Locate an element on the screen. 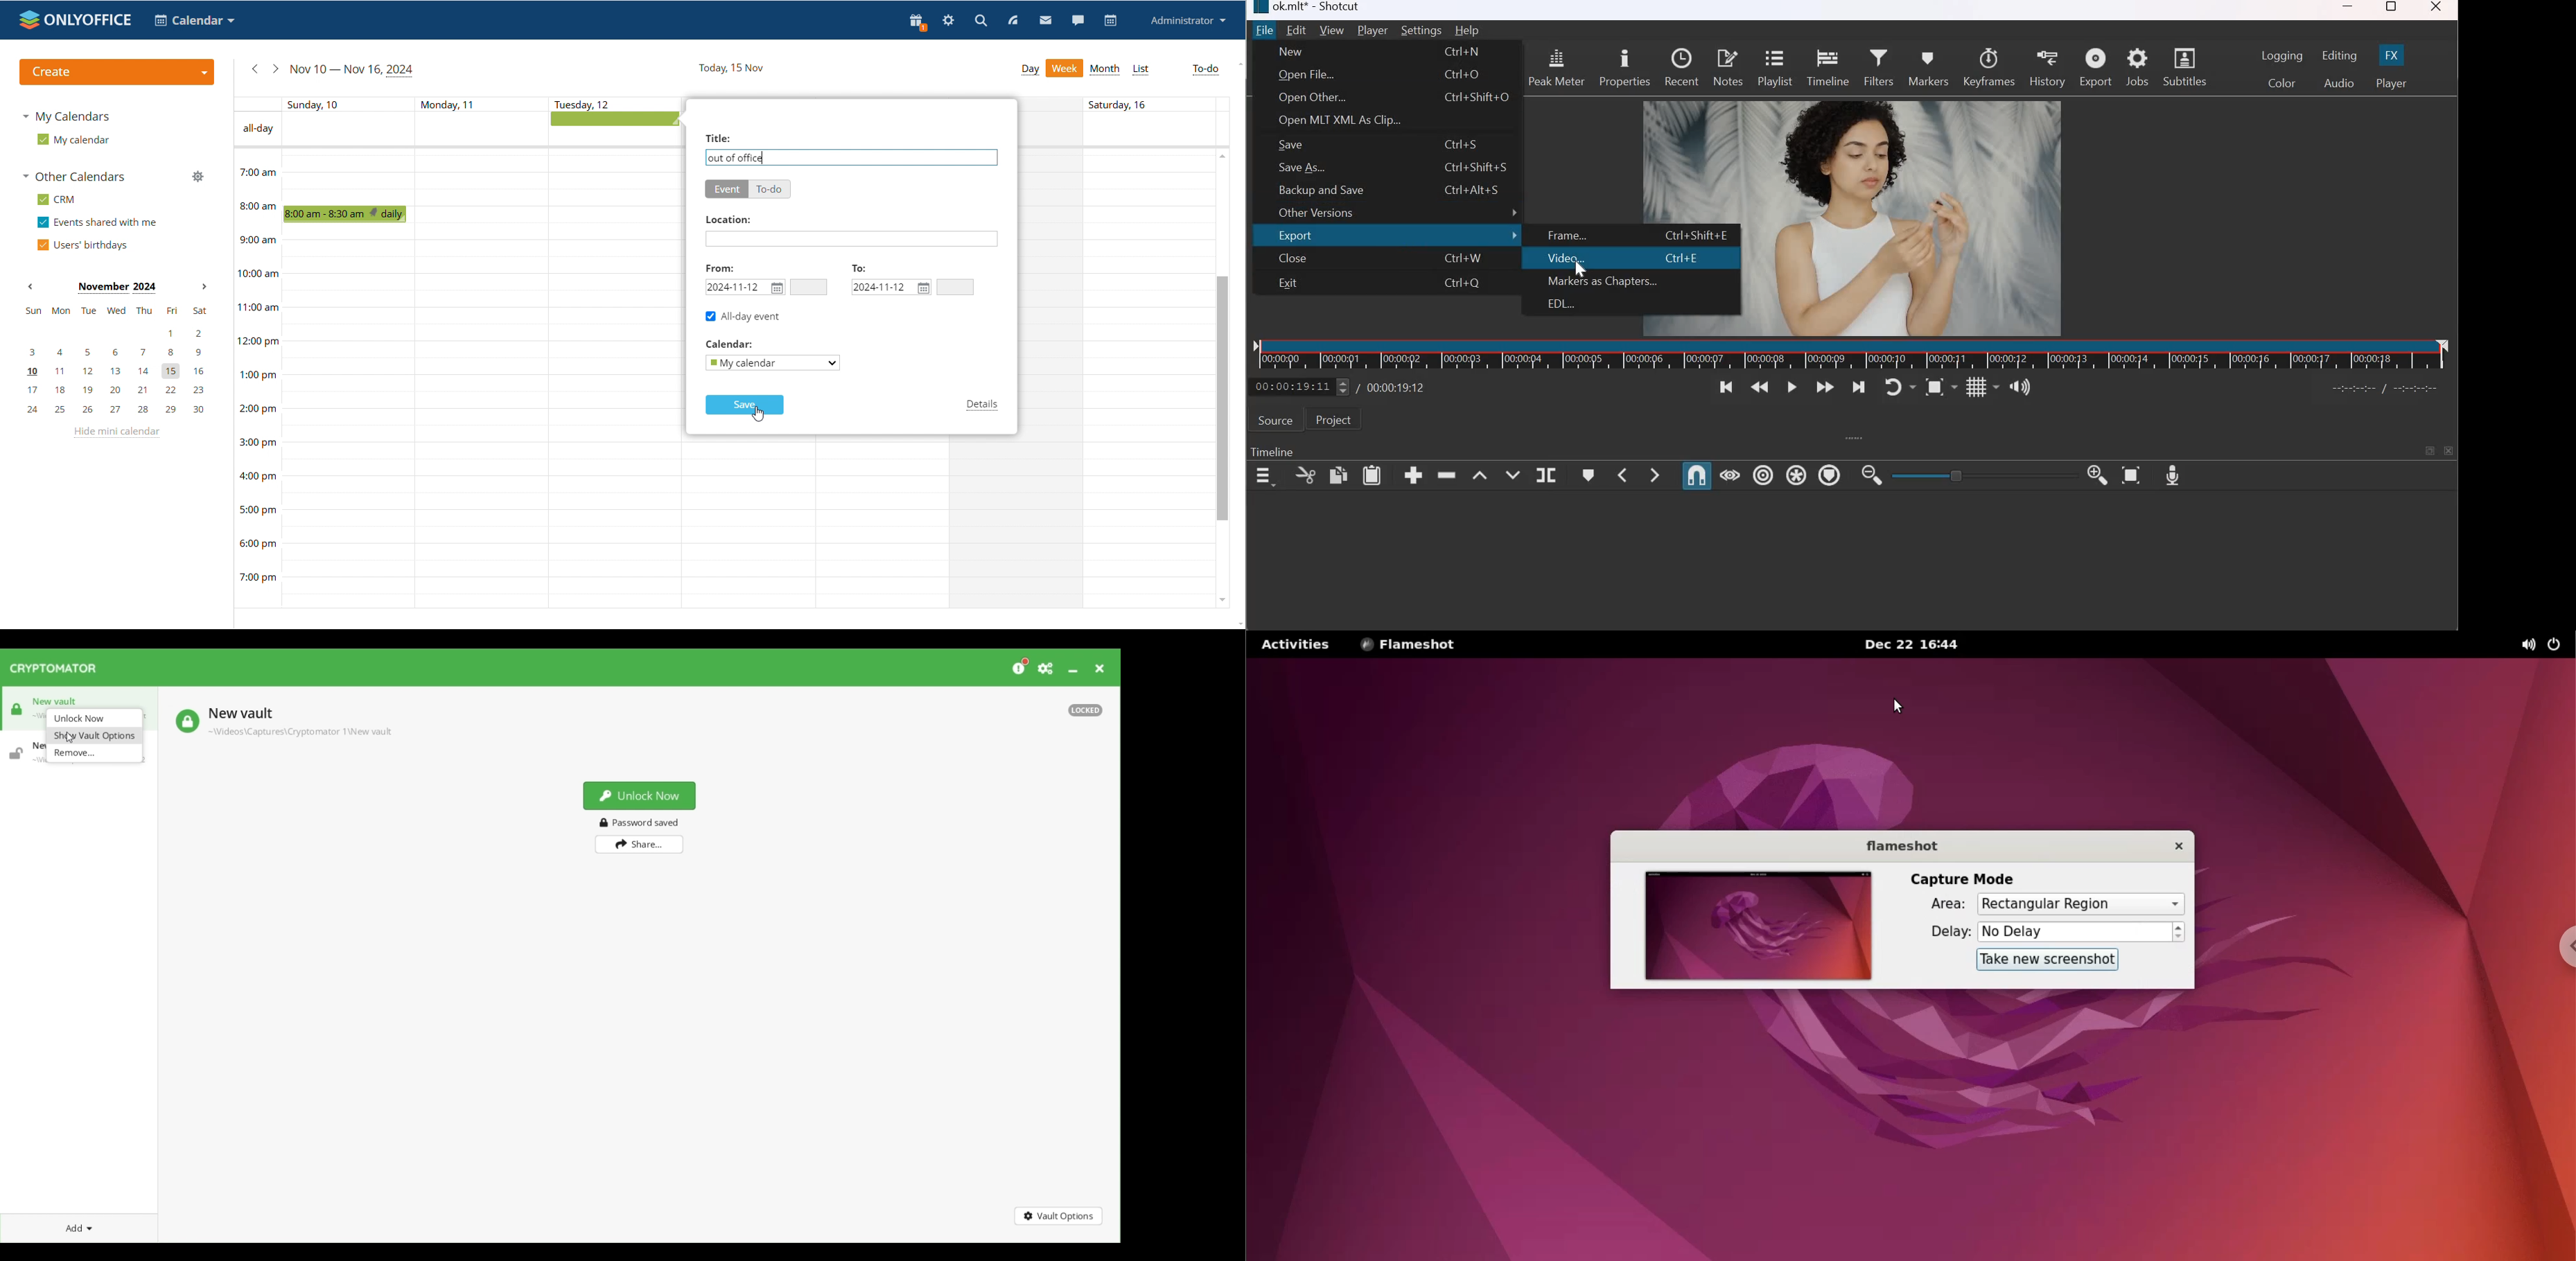 The width and height of the screenshot is (2576, 1288). logo is located at coordinates (76, 21).